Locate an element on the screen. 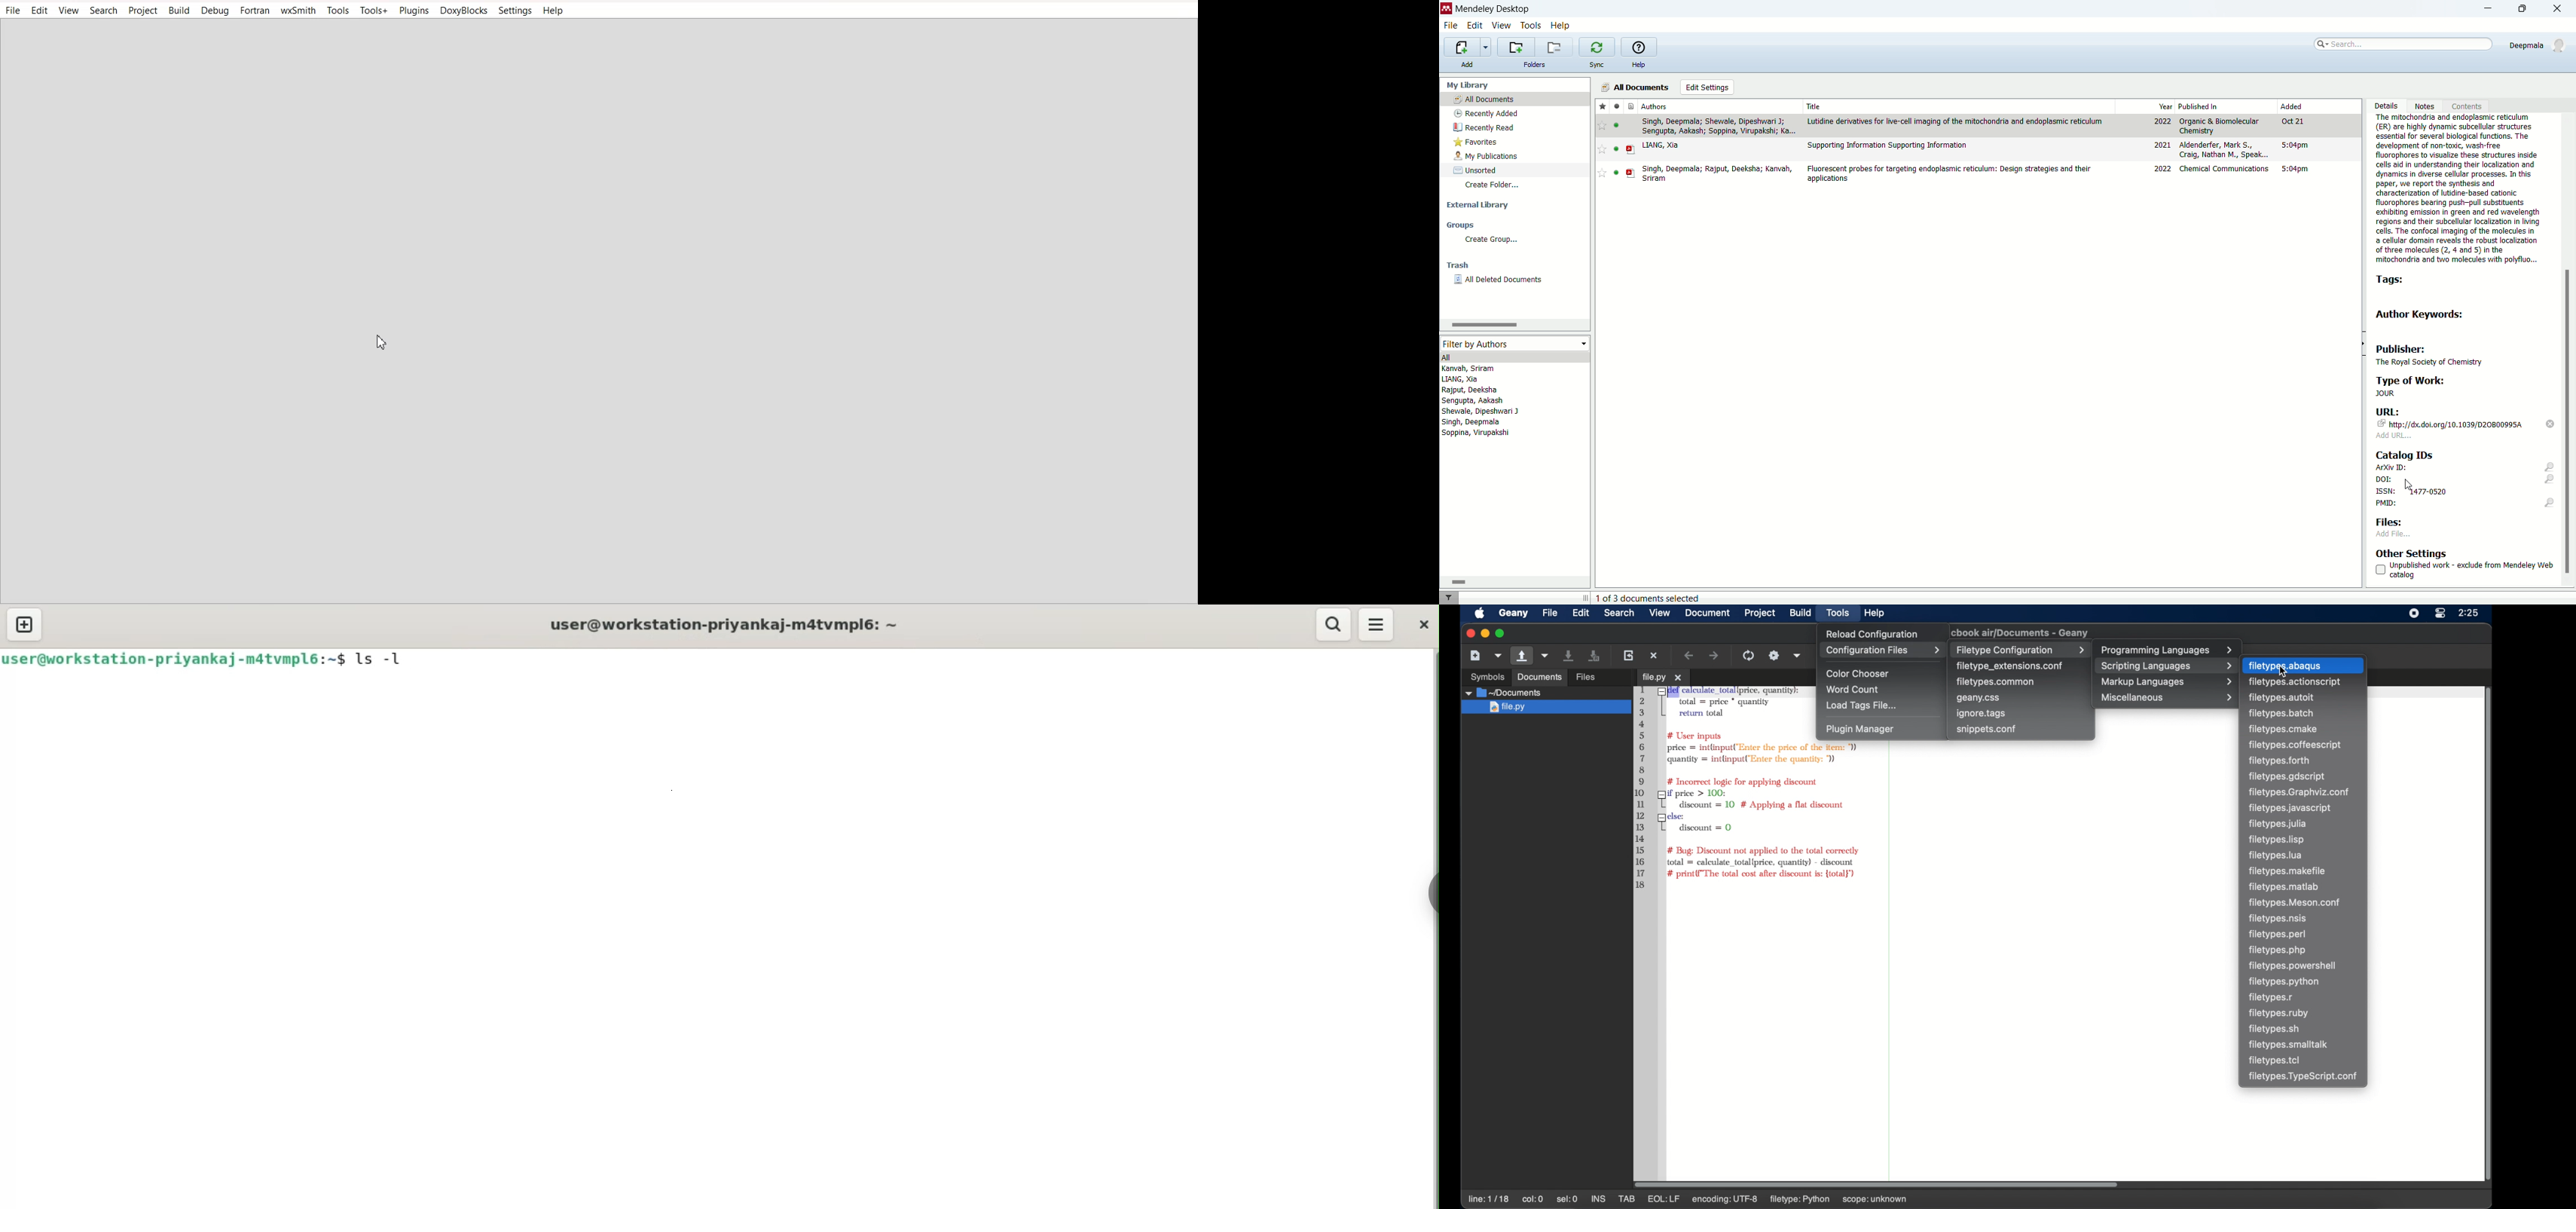 This screenshot has height=1232, width=2576. file is located at coordinates (1451, 26).